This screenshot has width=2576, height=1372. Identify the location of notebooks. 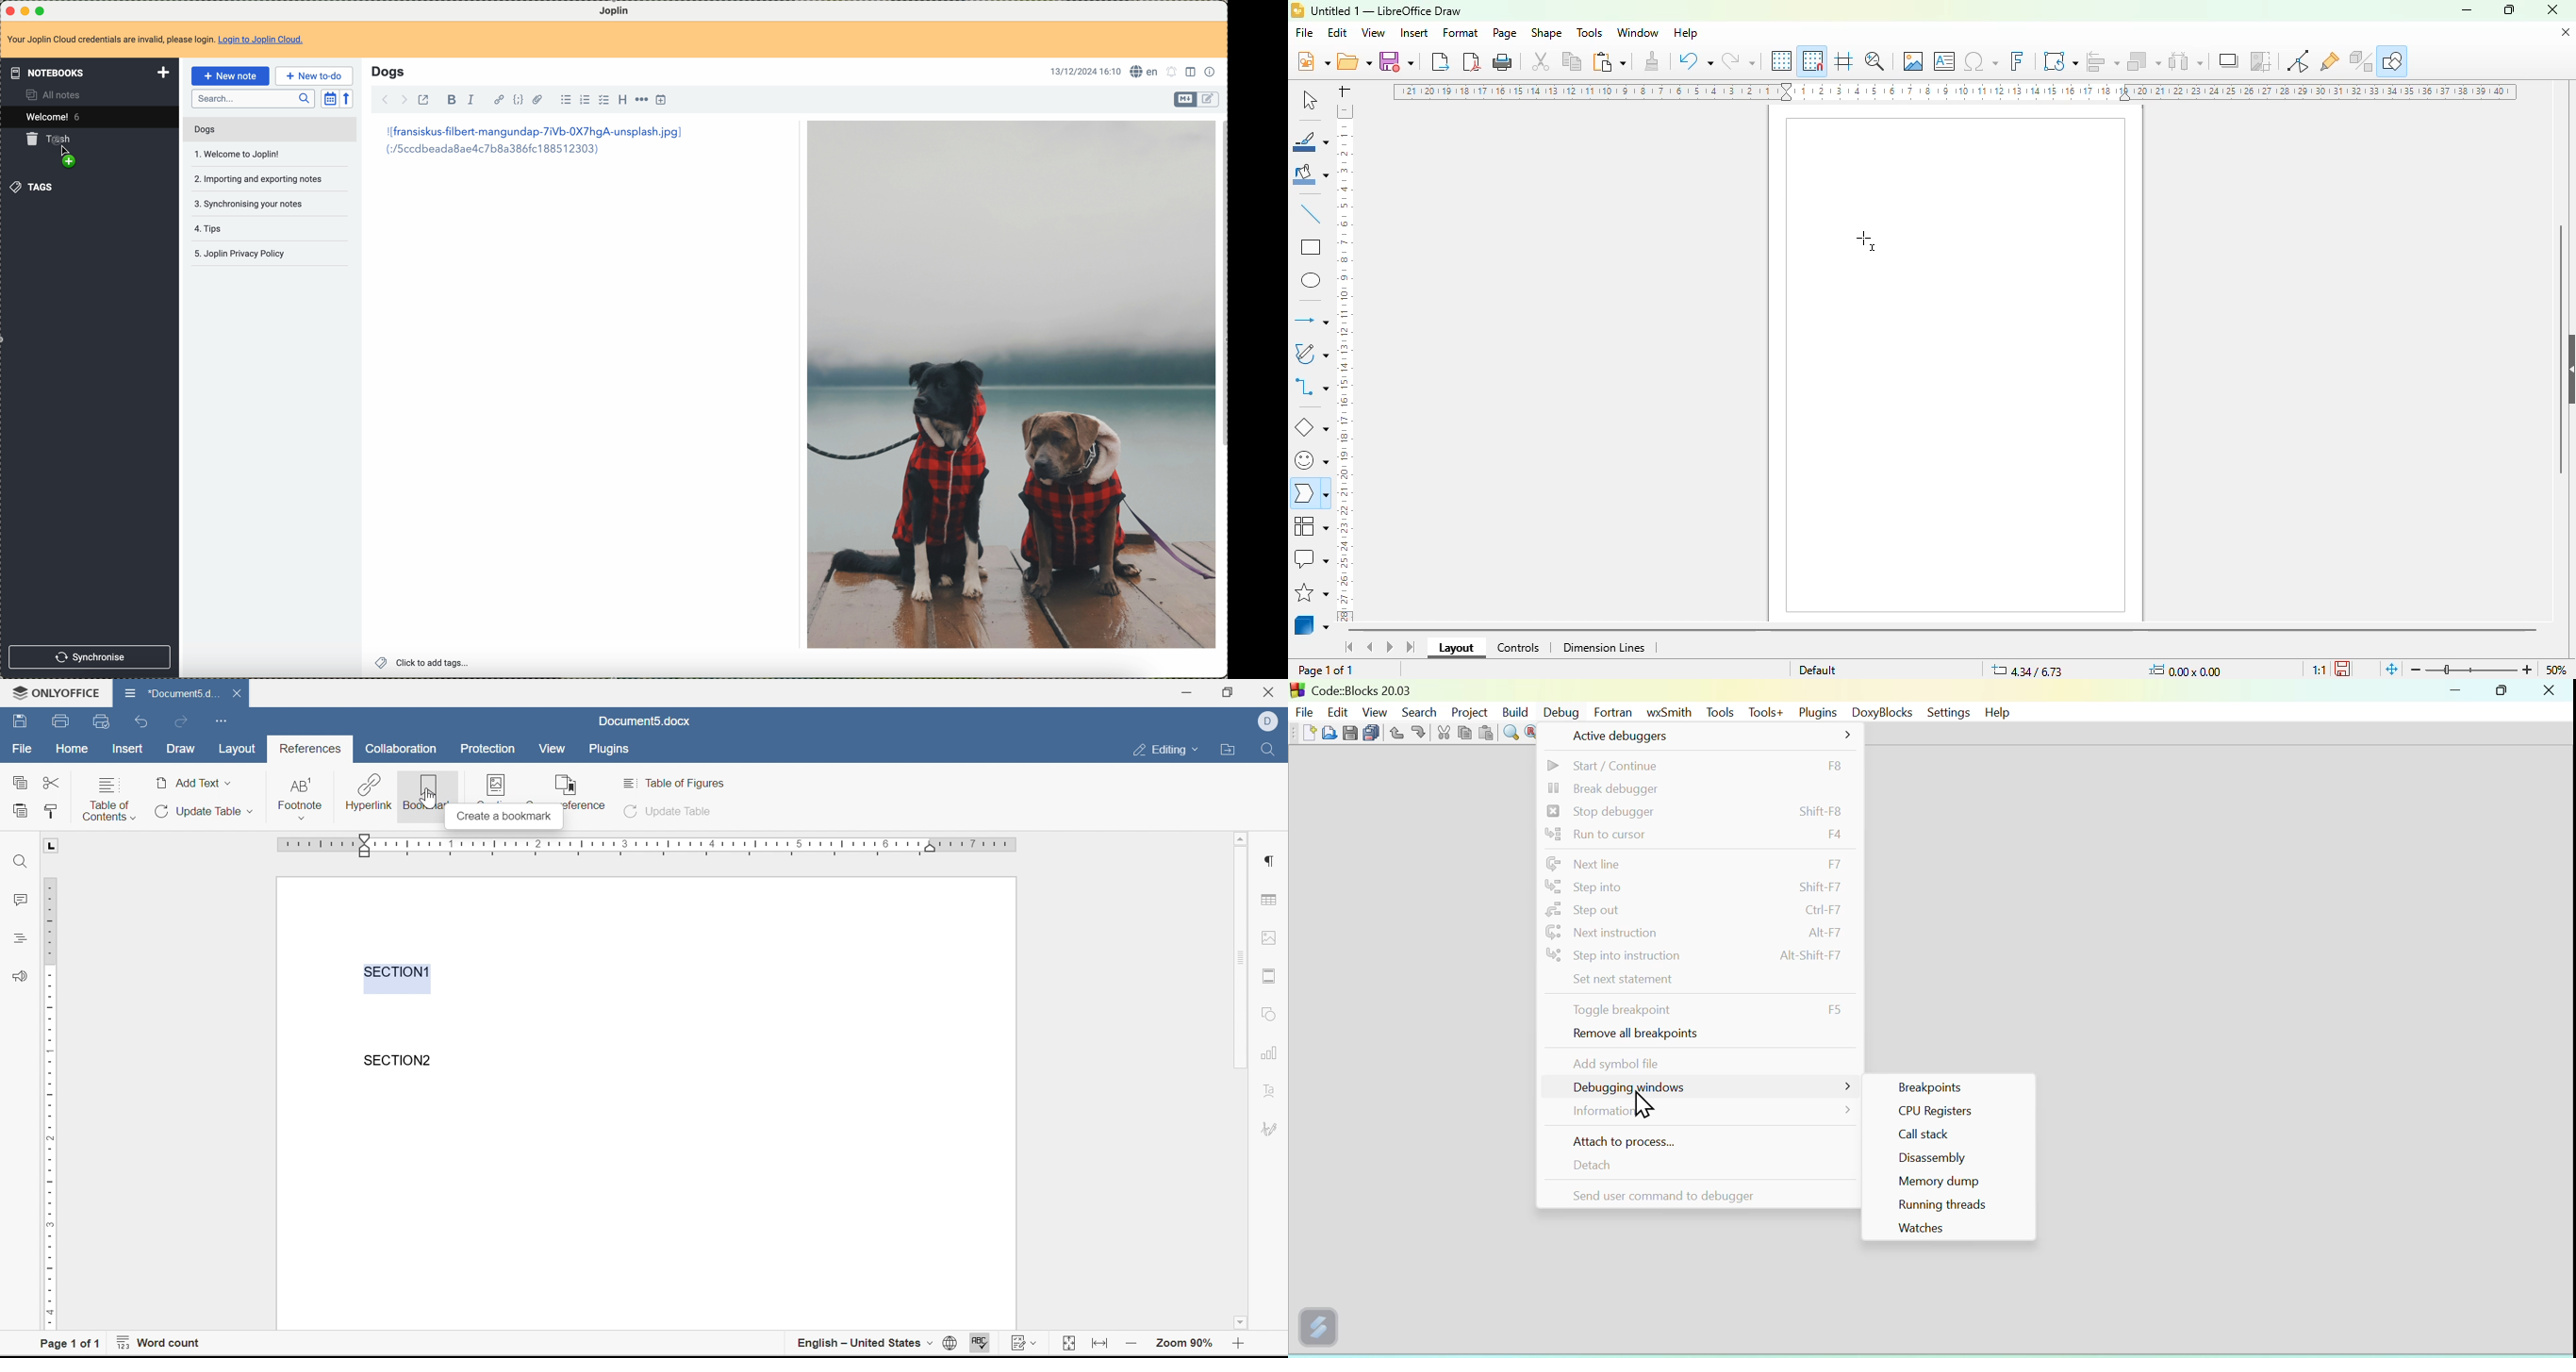
(89, 71).